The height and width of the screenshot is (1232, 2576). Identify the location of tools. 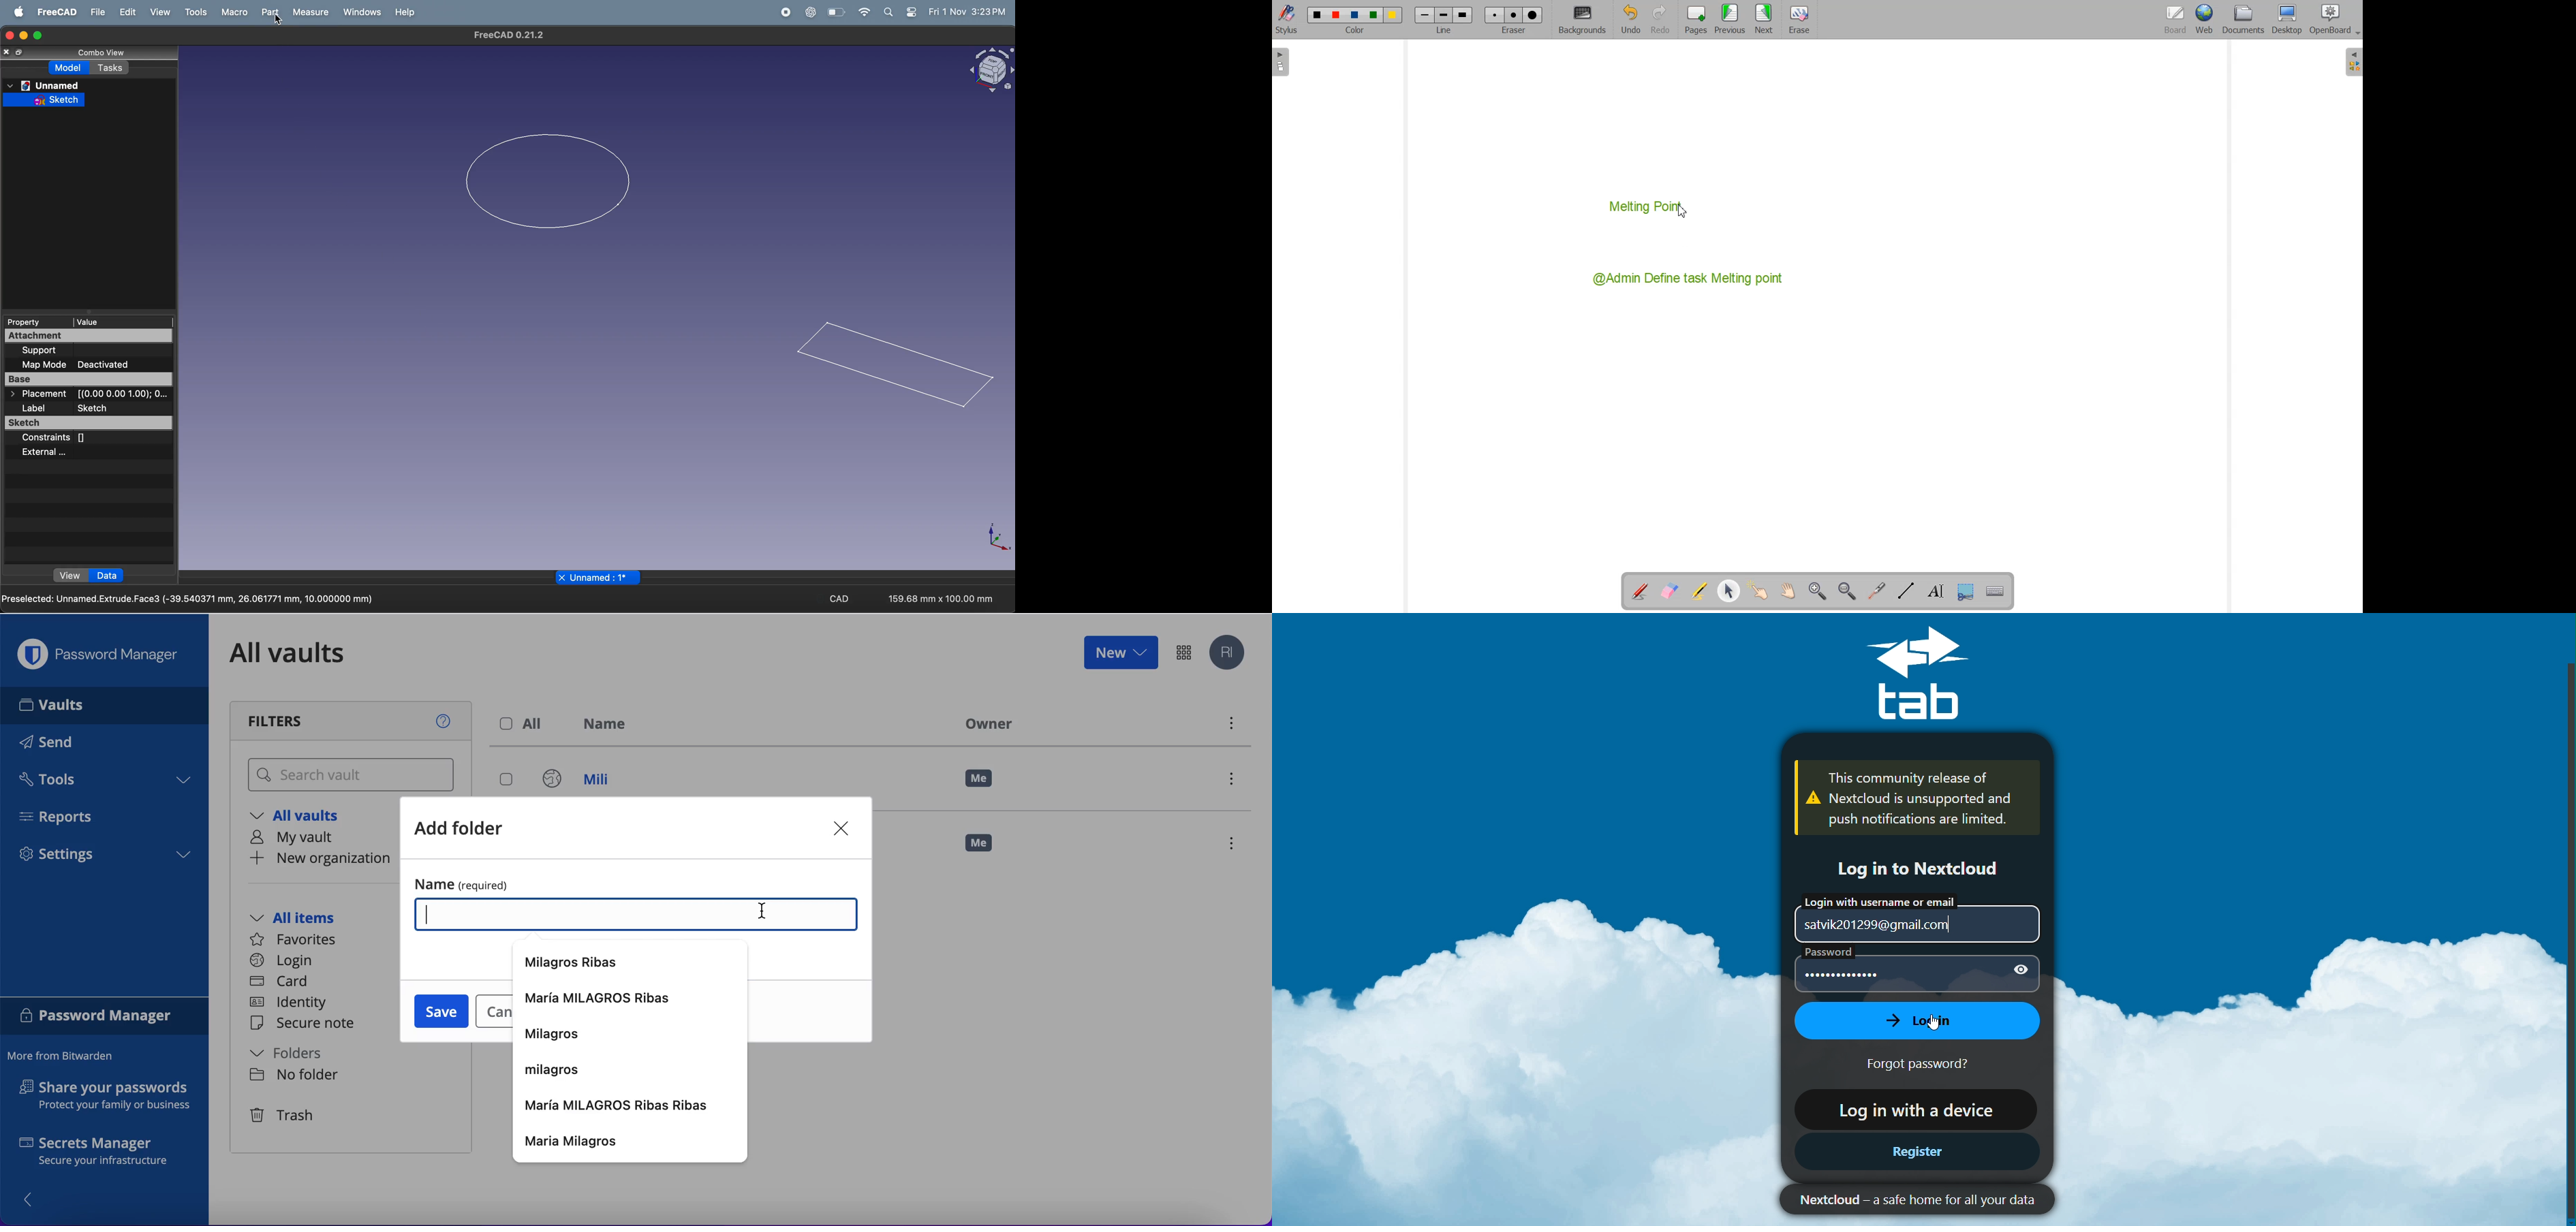
(103, 782).